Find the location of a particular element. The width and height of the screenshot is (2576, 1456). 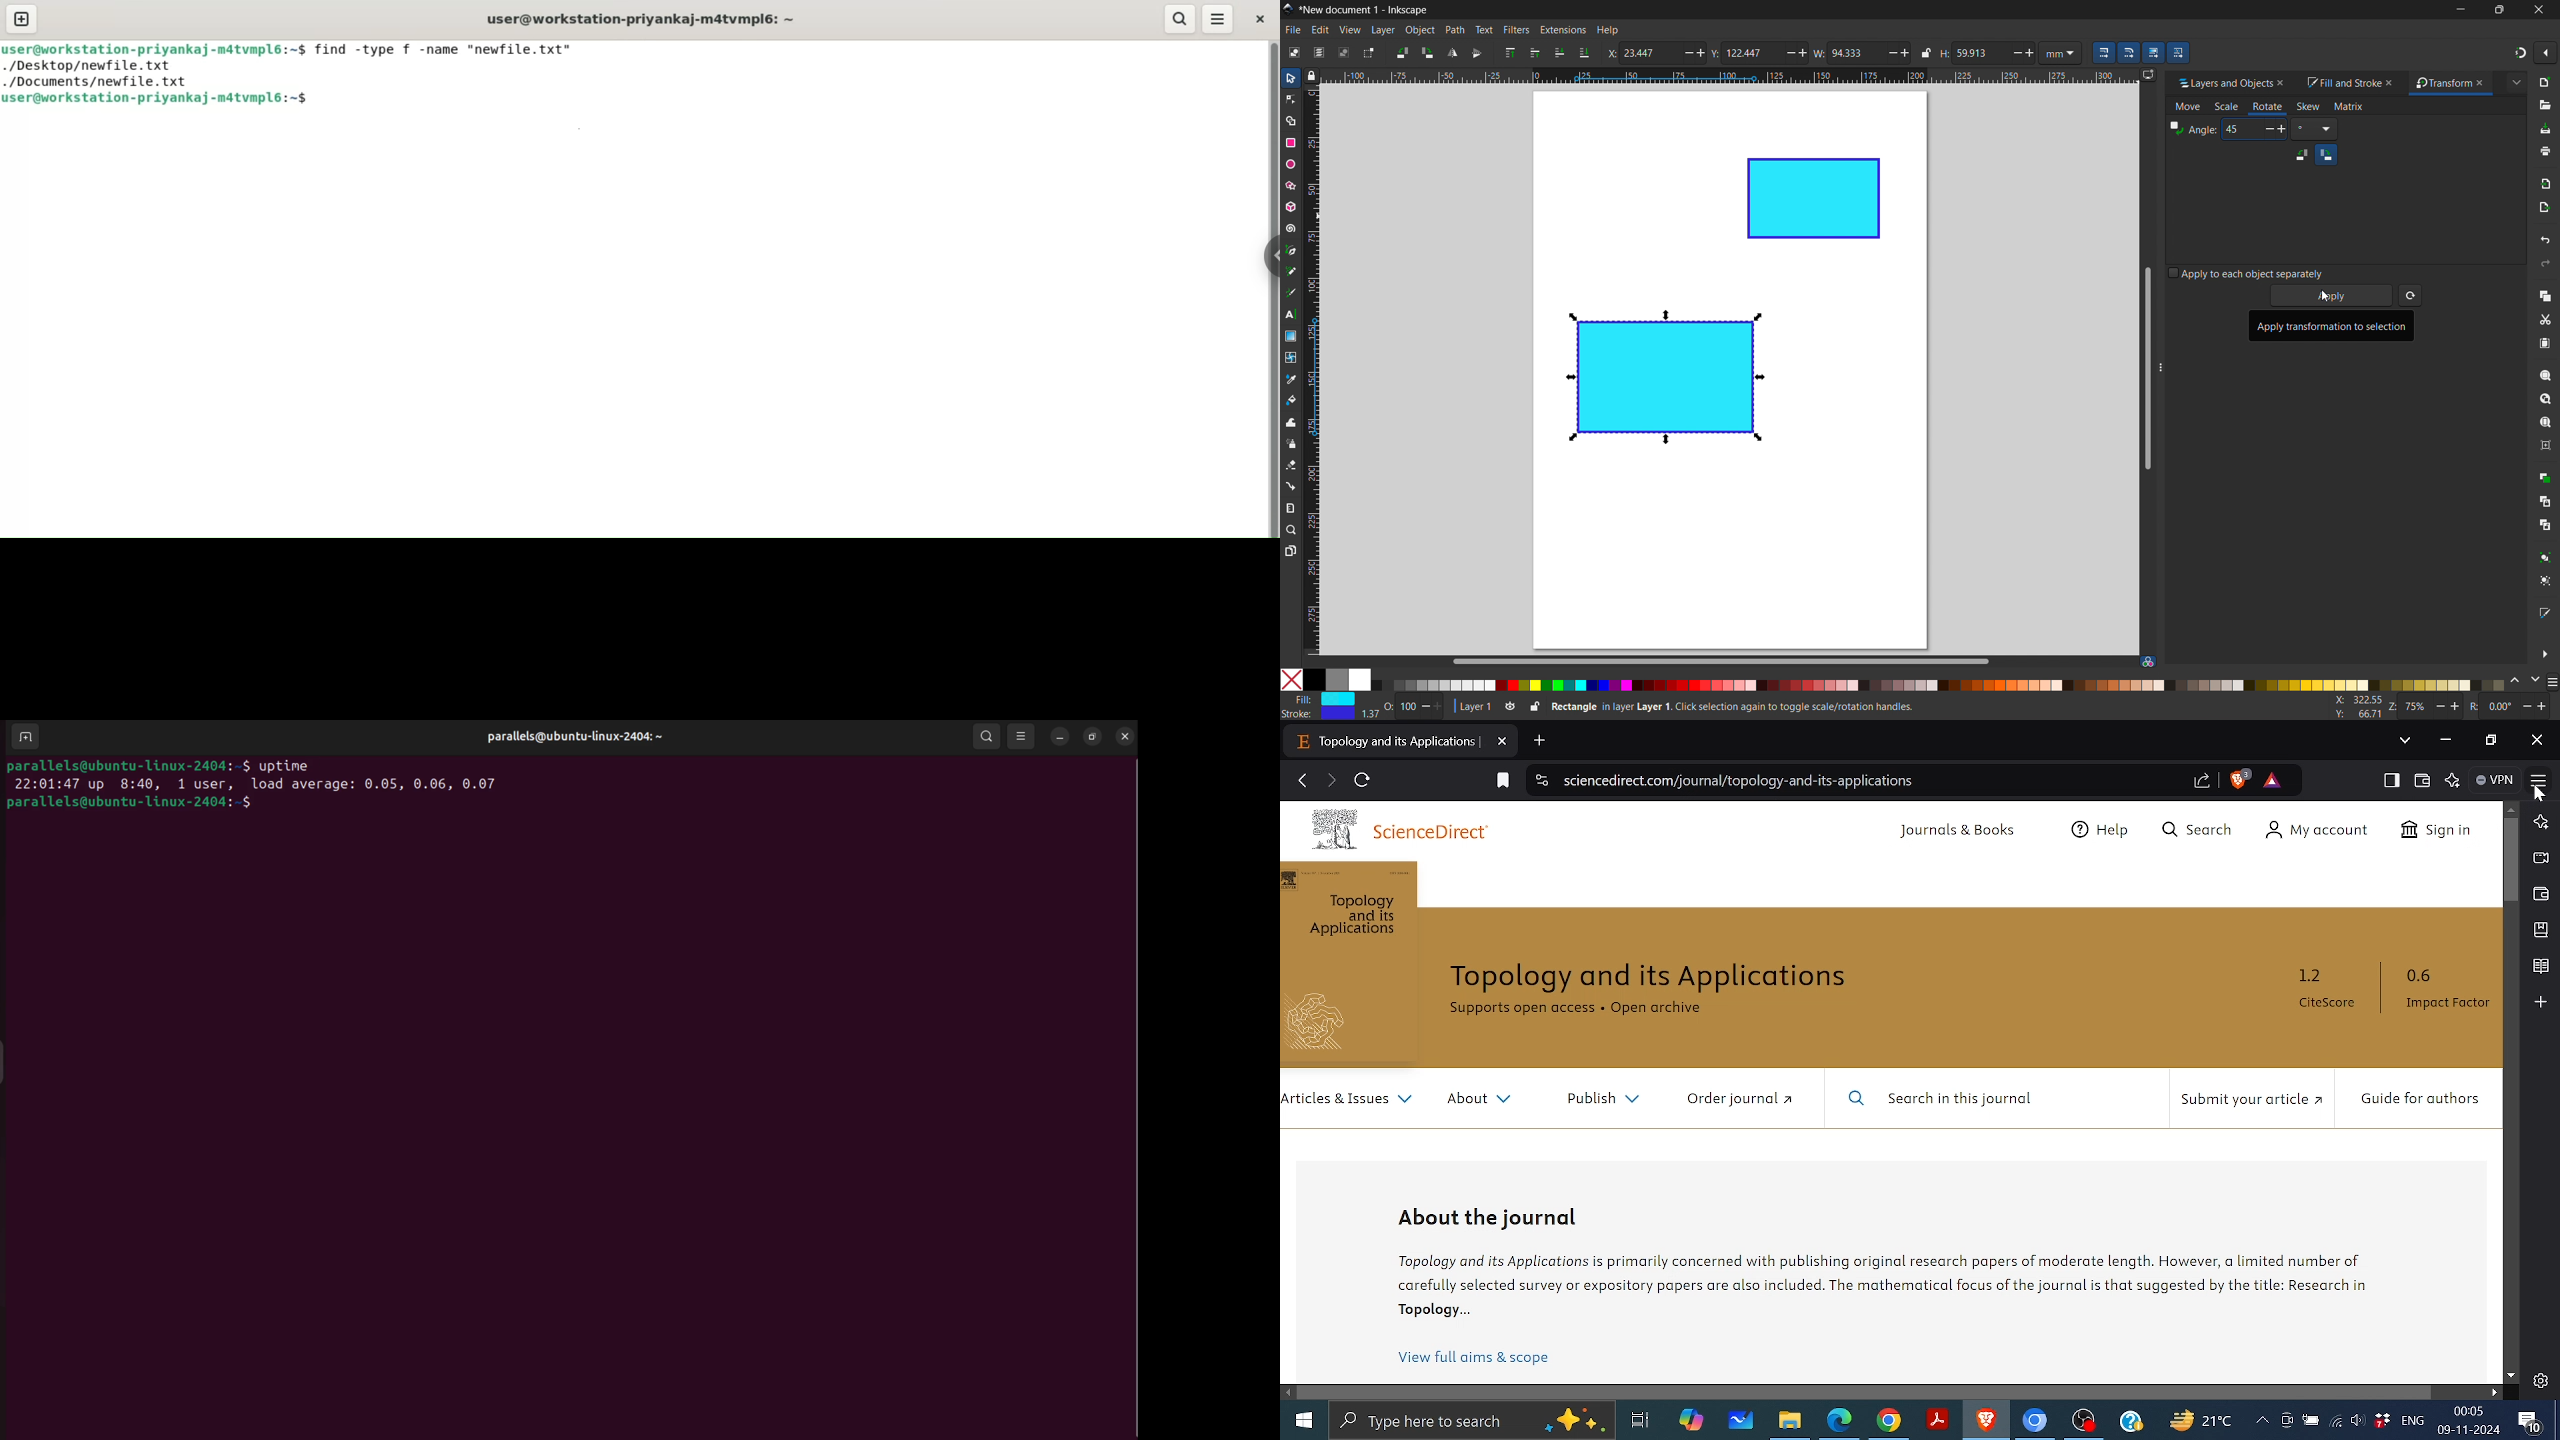

new tab is located at coordinates (21, 18).